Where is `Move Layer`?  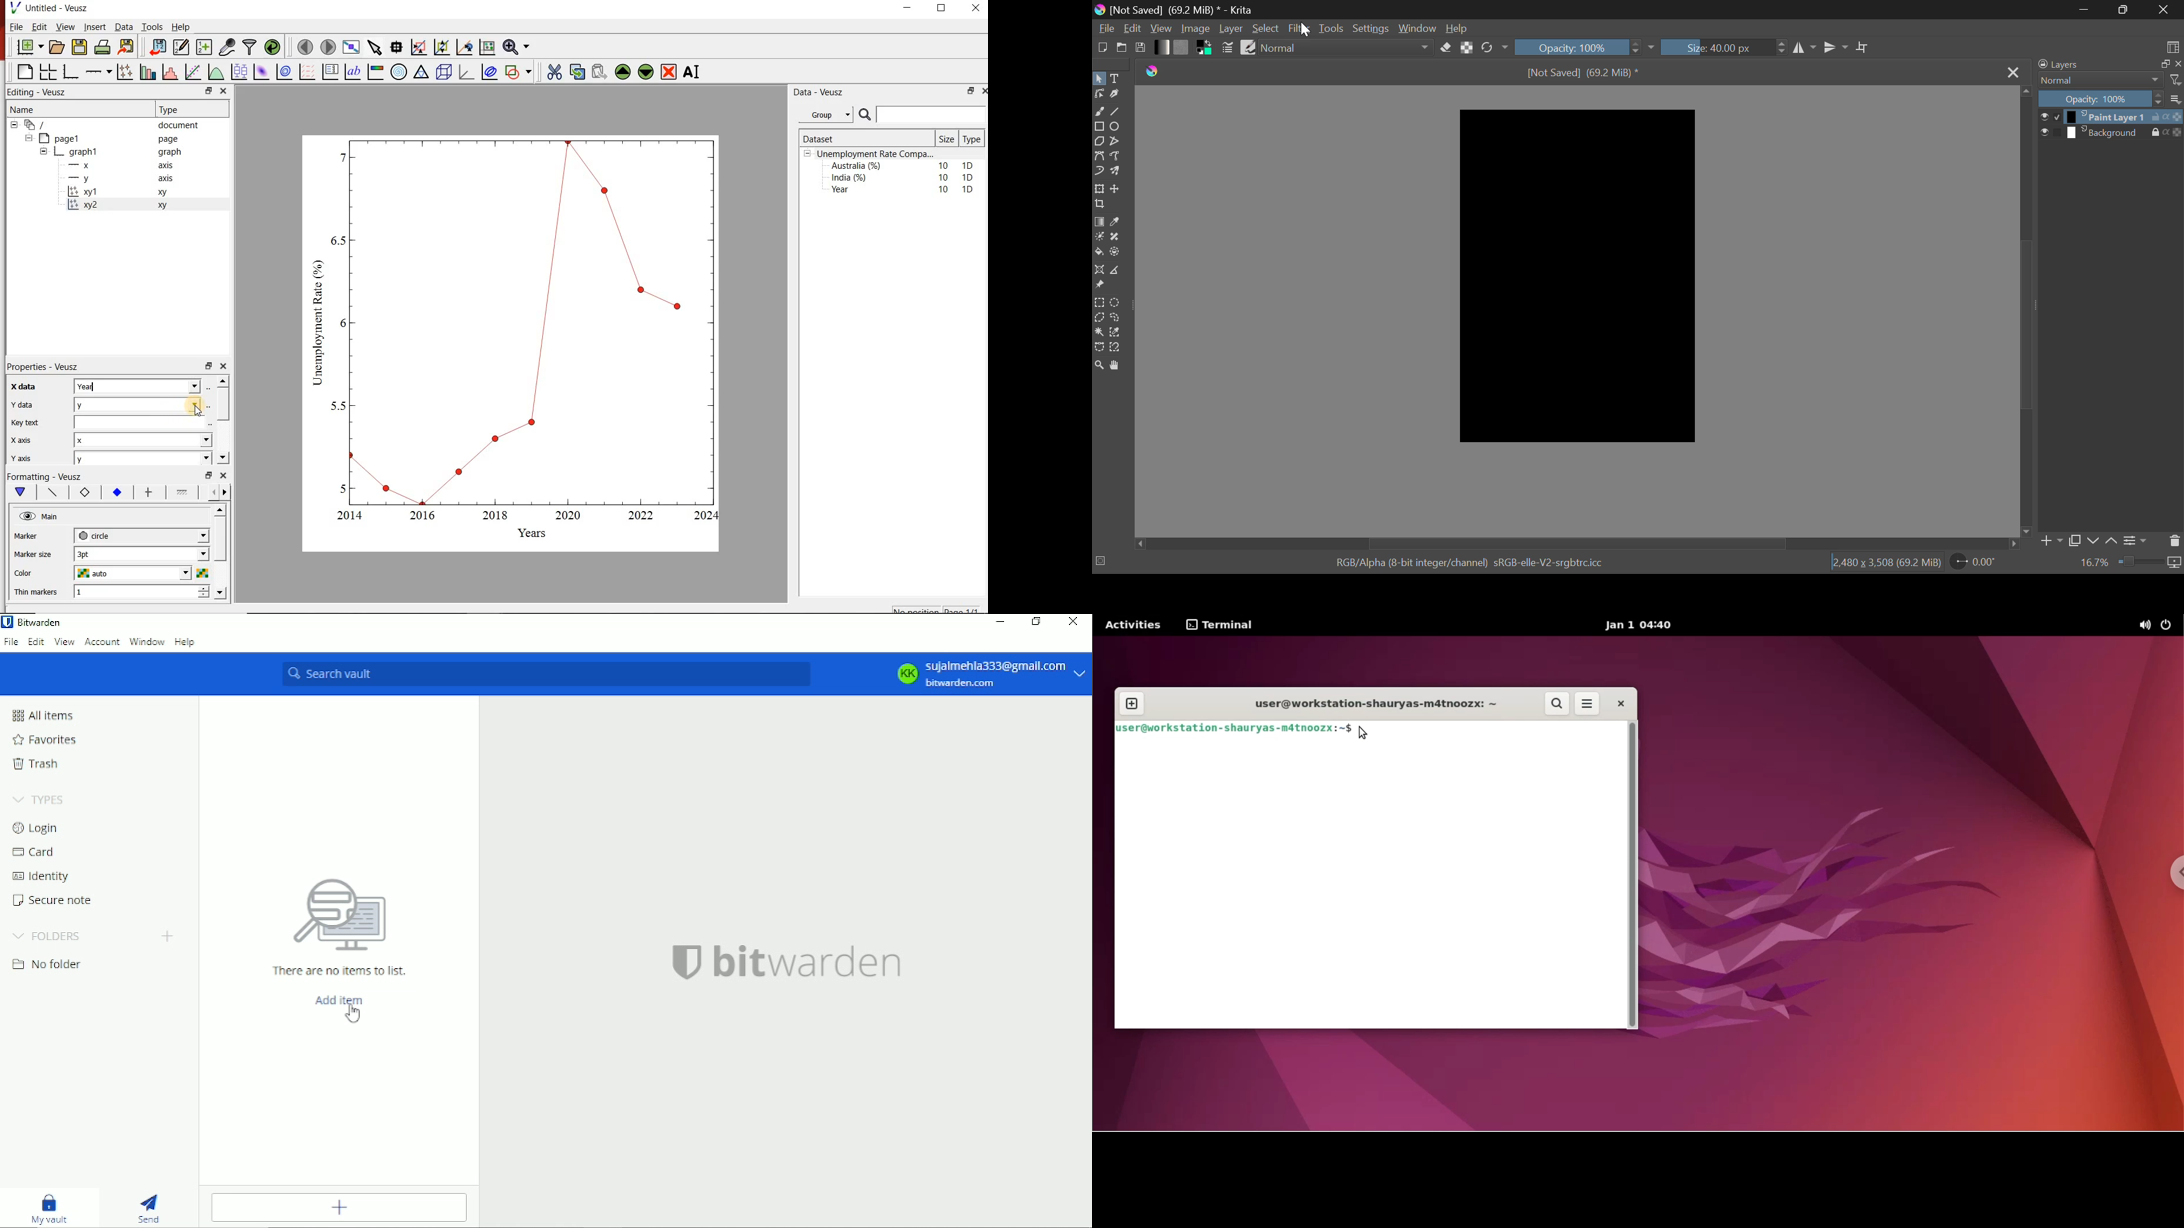
Move Layer is located at coordinates (1116, 191).